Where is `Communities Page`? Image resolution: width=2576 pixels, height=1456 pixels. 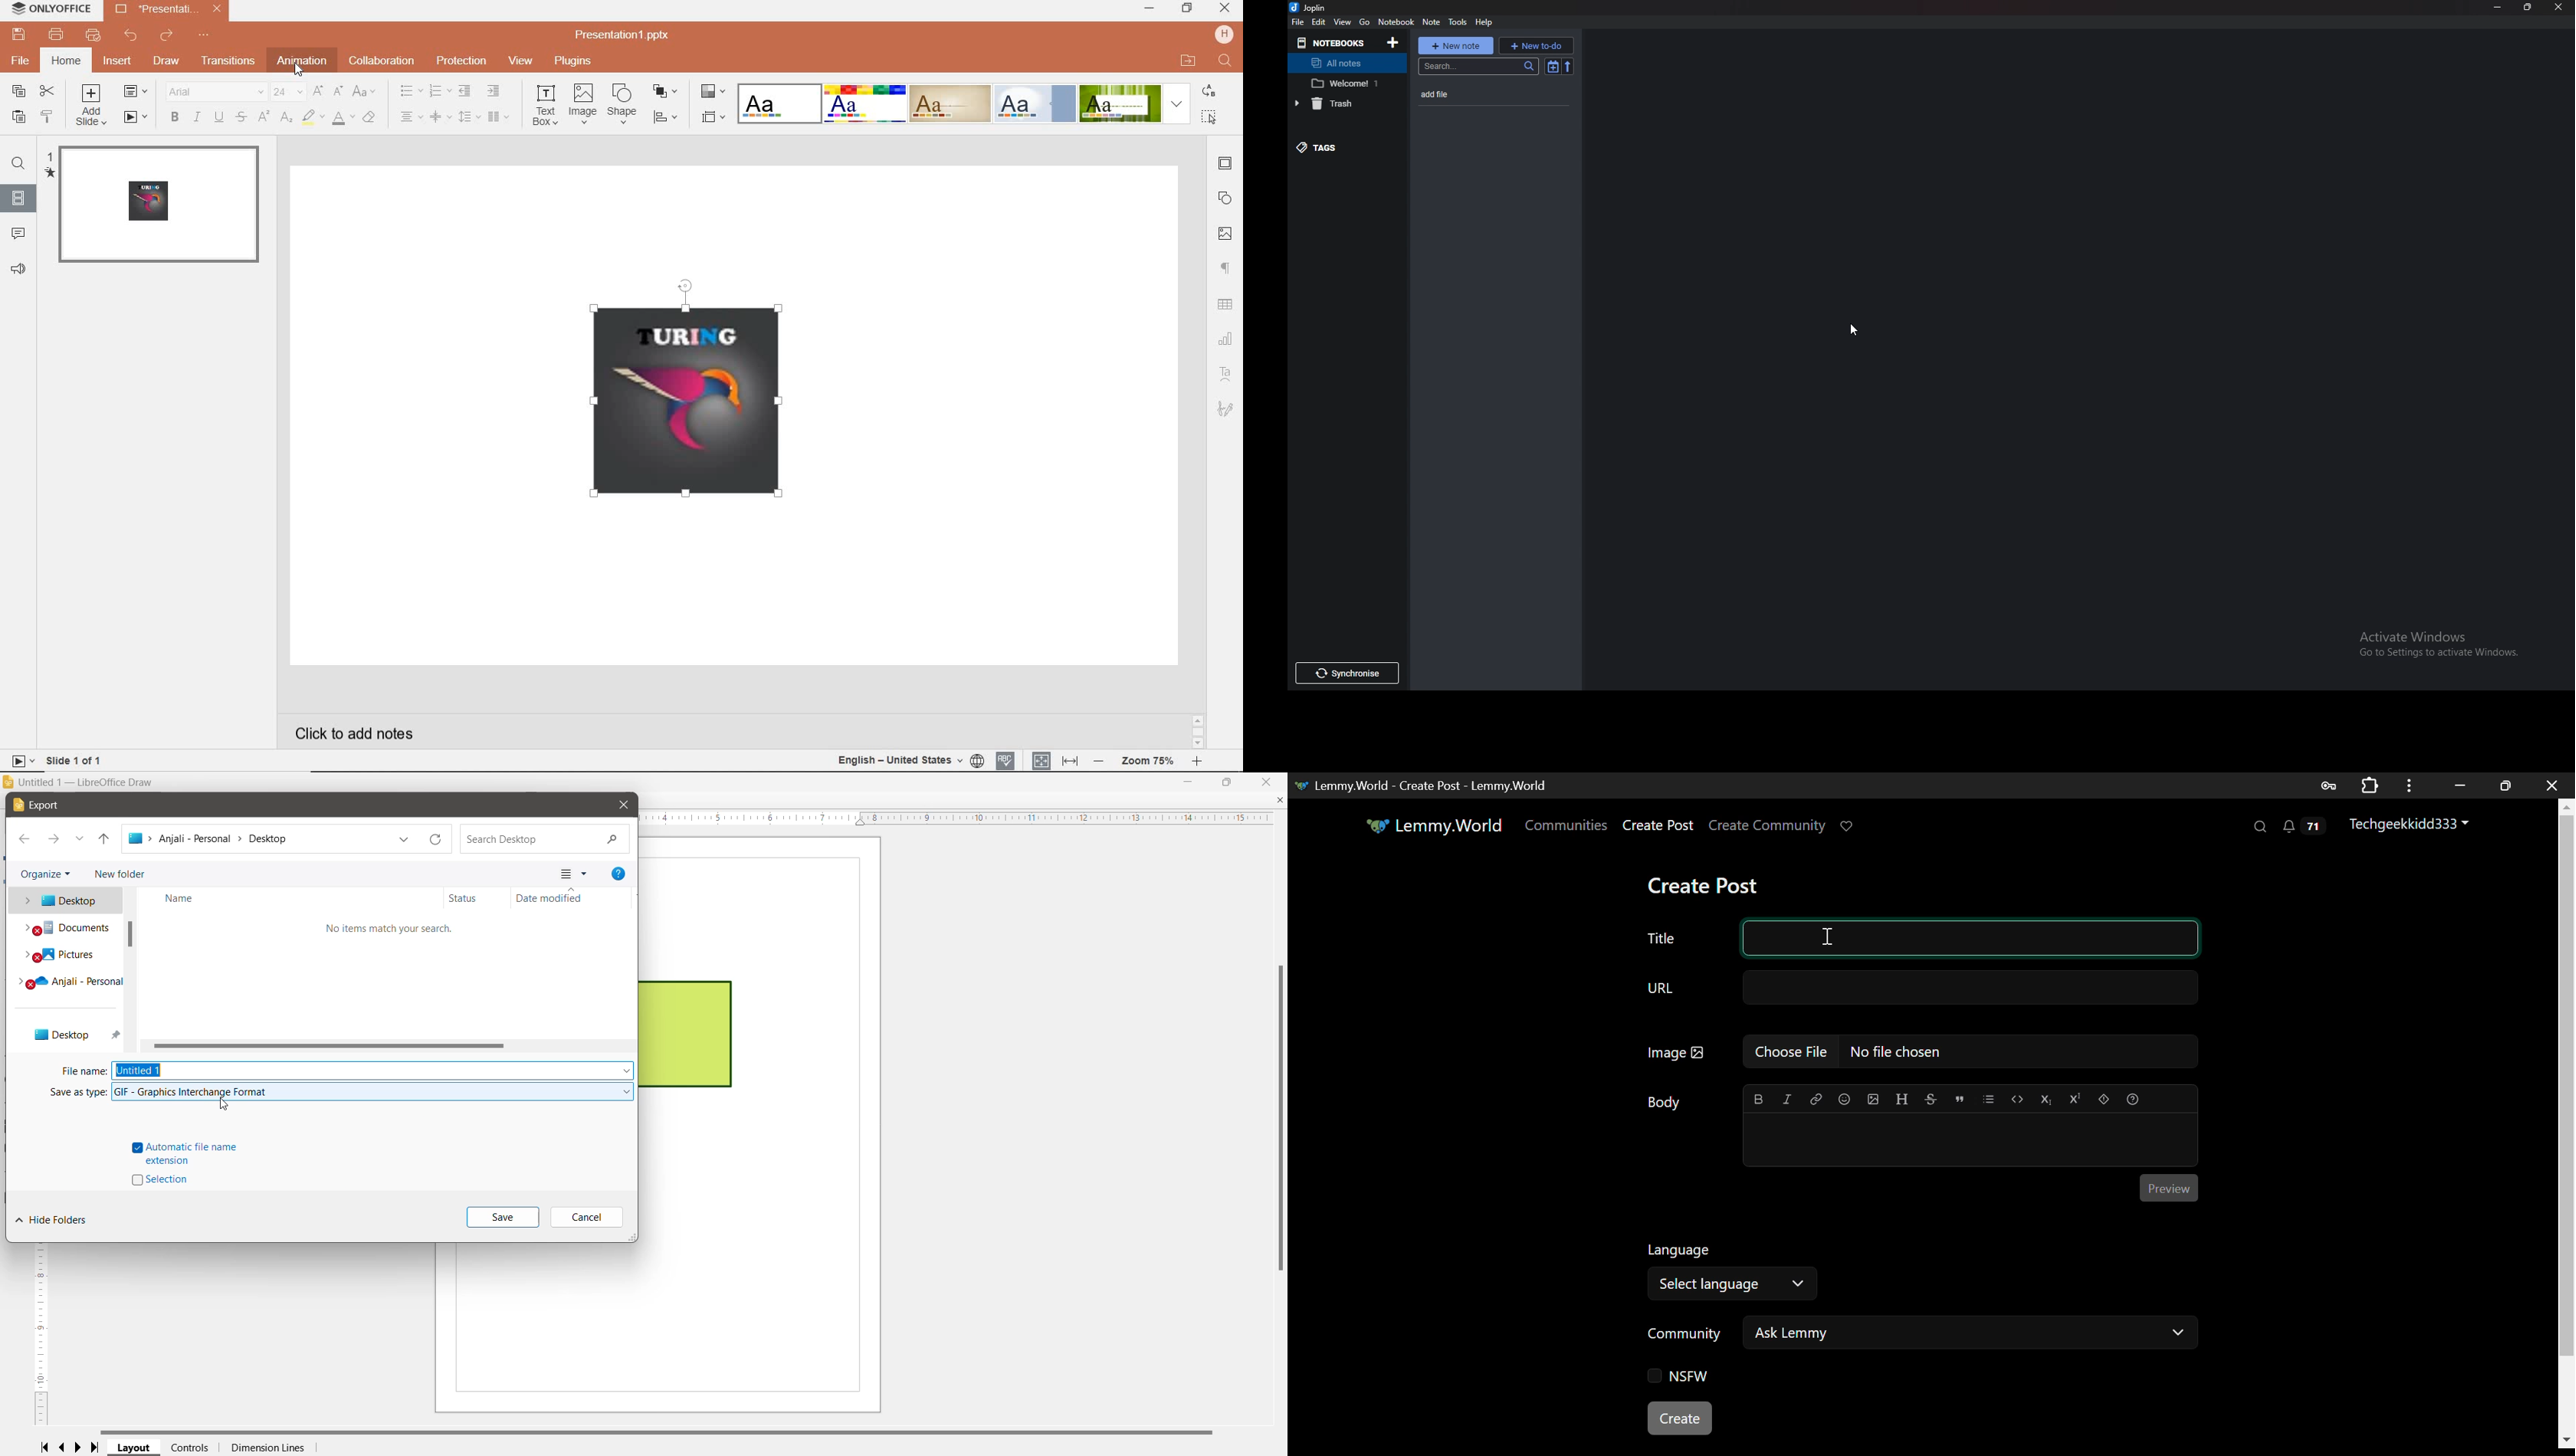 Communities Page is located at coordinates (1568, 826).